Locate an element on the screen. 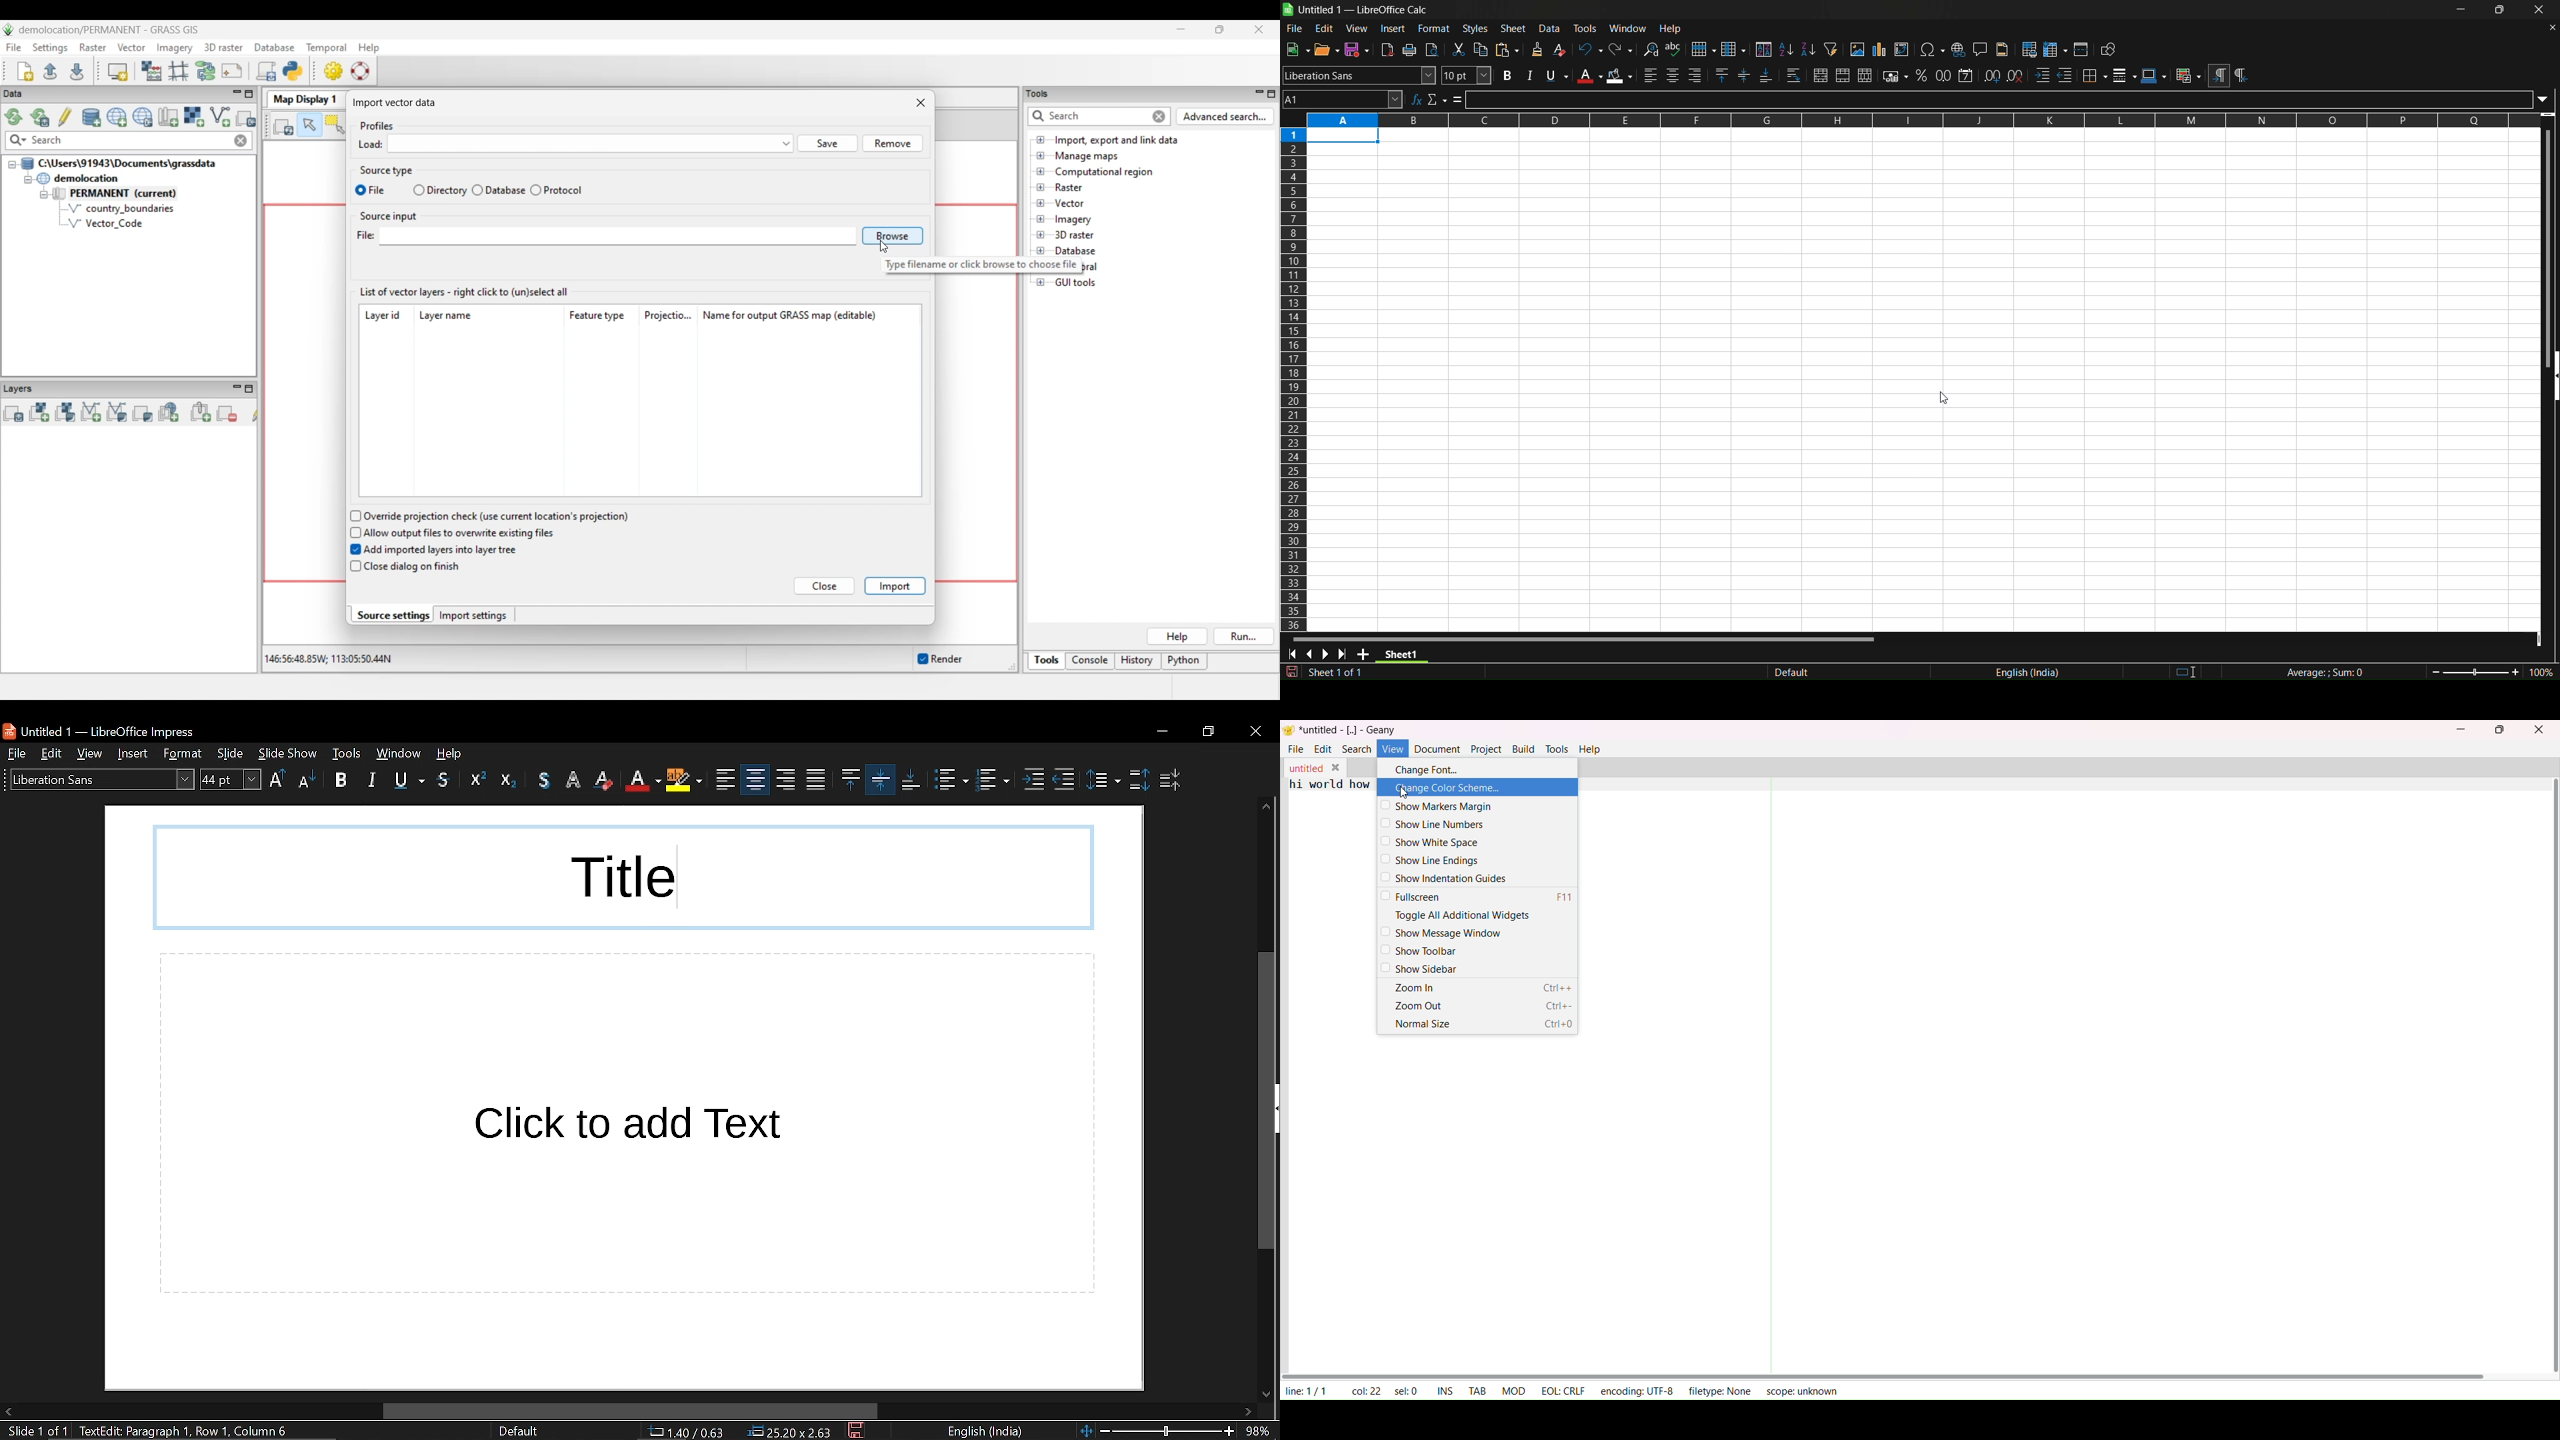  highlight is located at coordinates (644, 780).